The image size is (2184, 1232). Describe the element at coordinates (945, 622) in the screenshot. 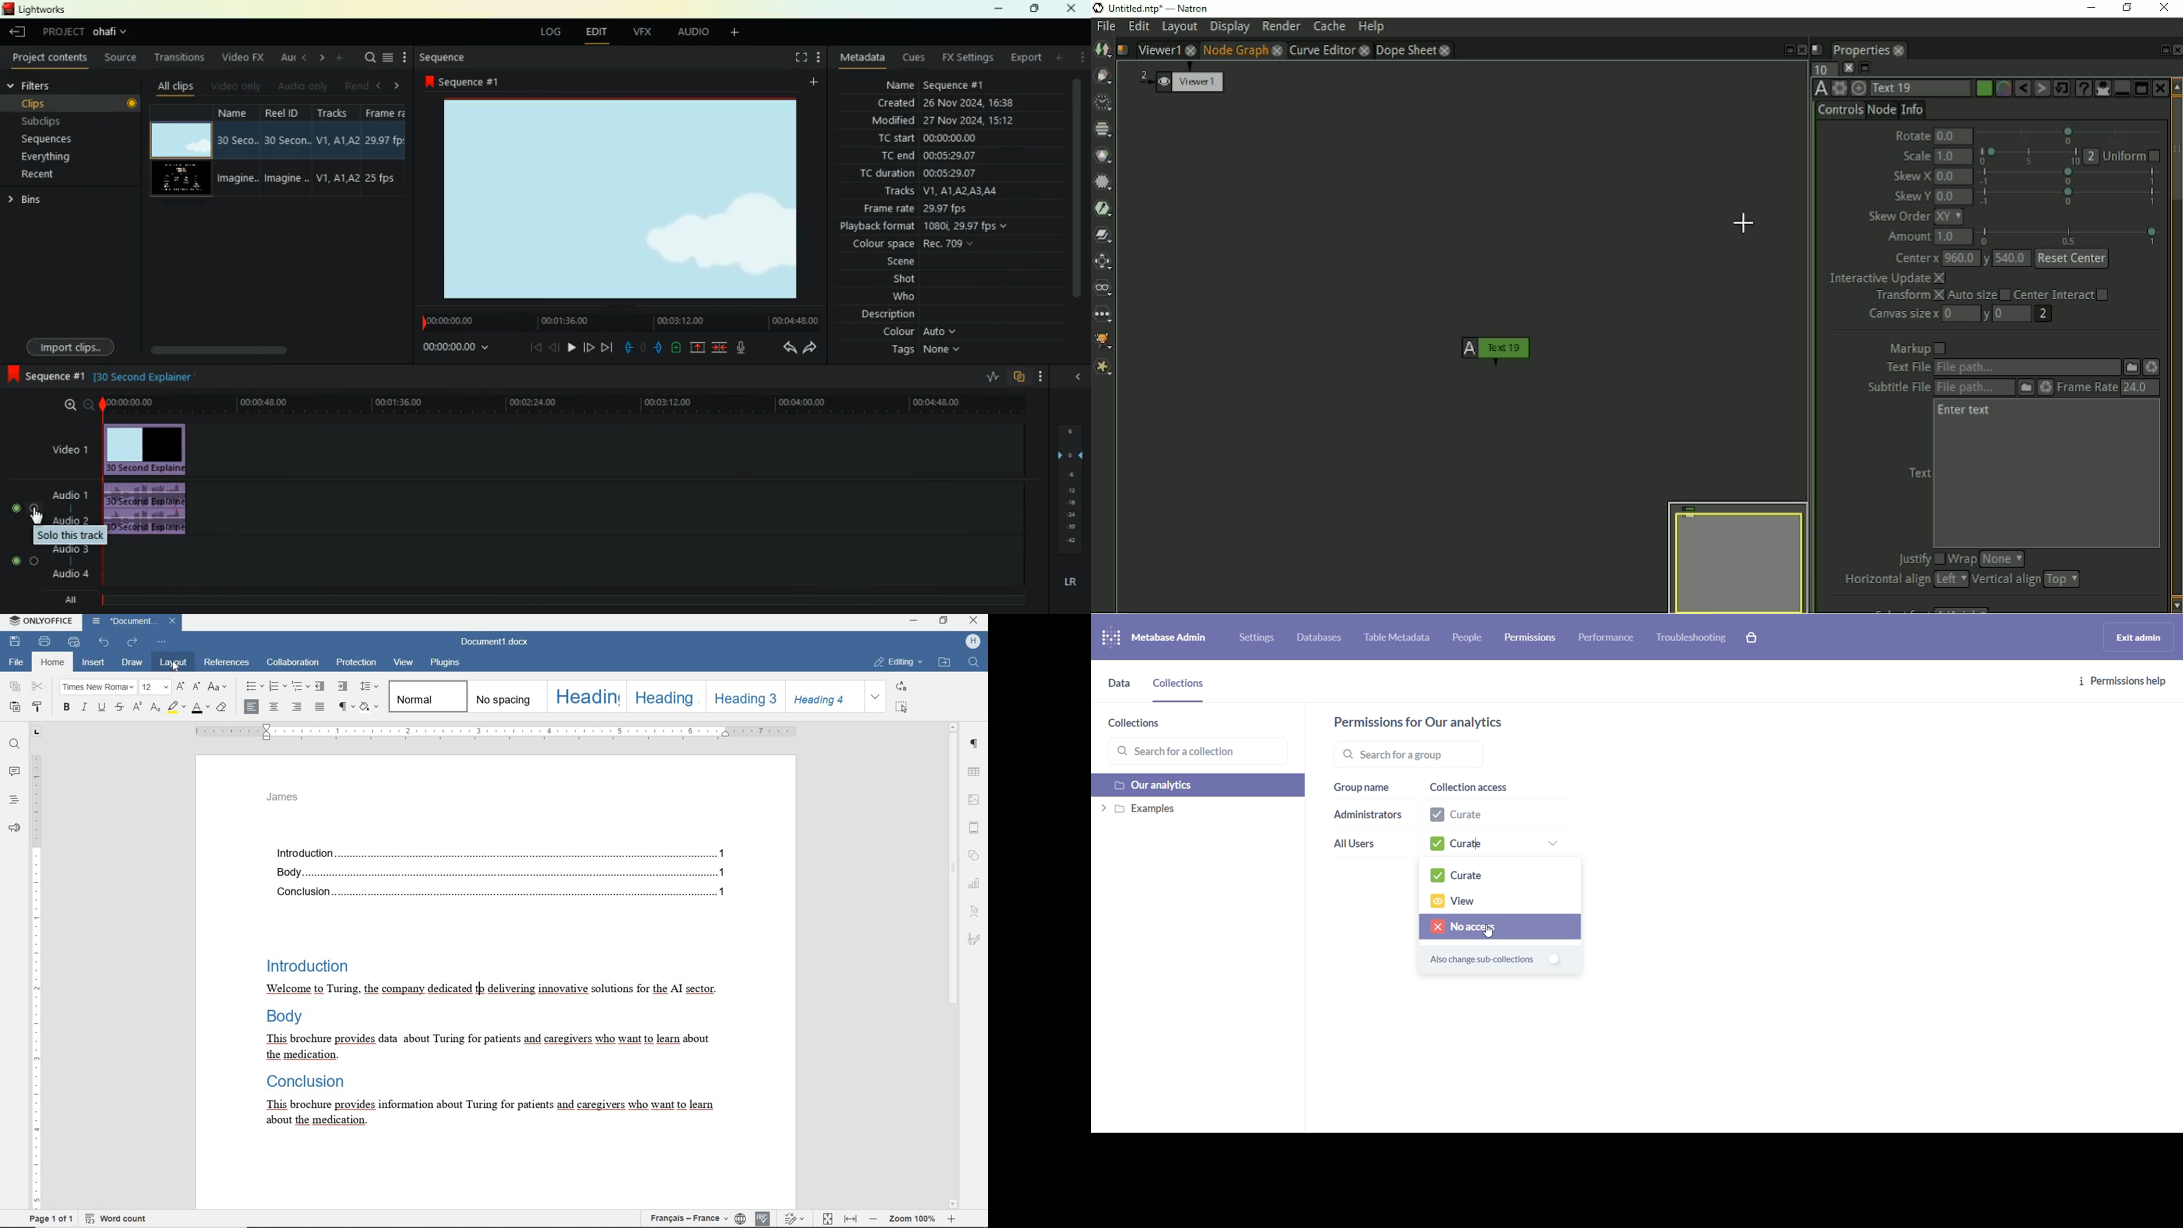

I see `restore down` at that location.